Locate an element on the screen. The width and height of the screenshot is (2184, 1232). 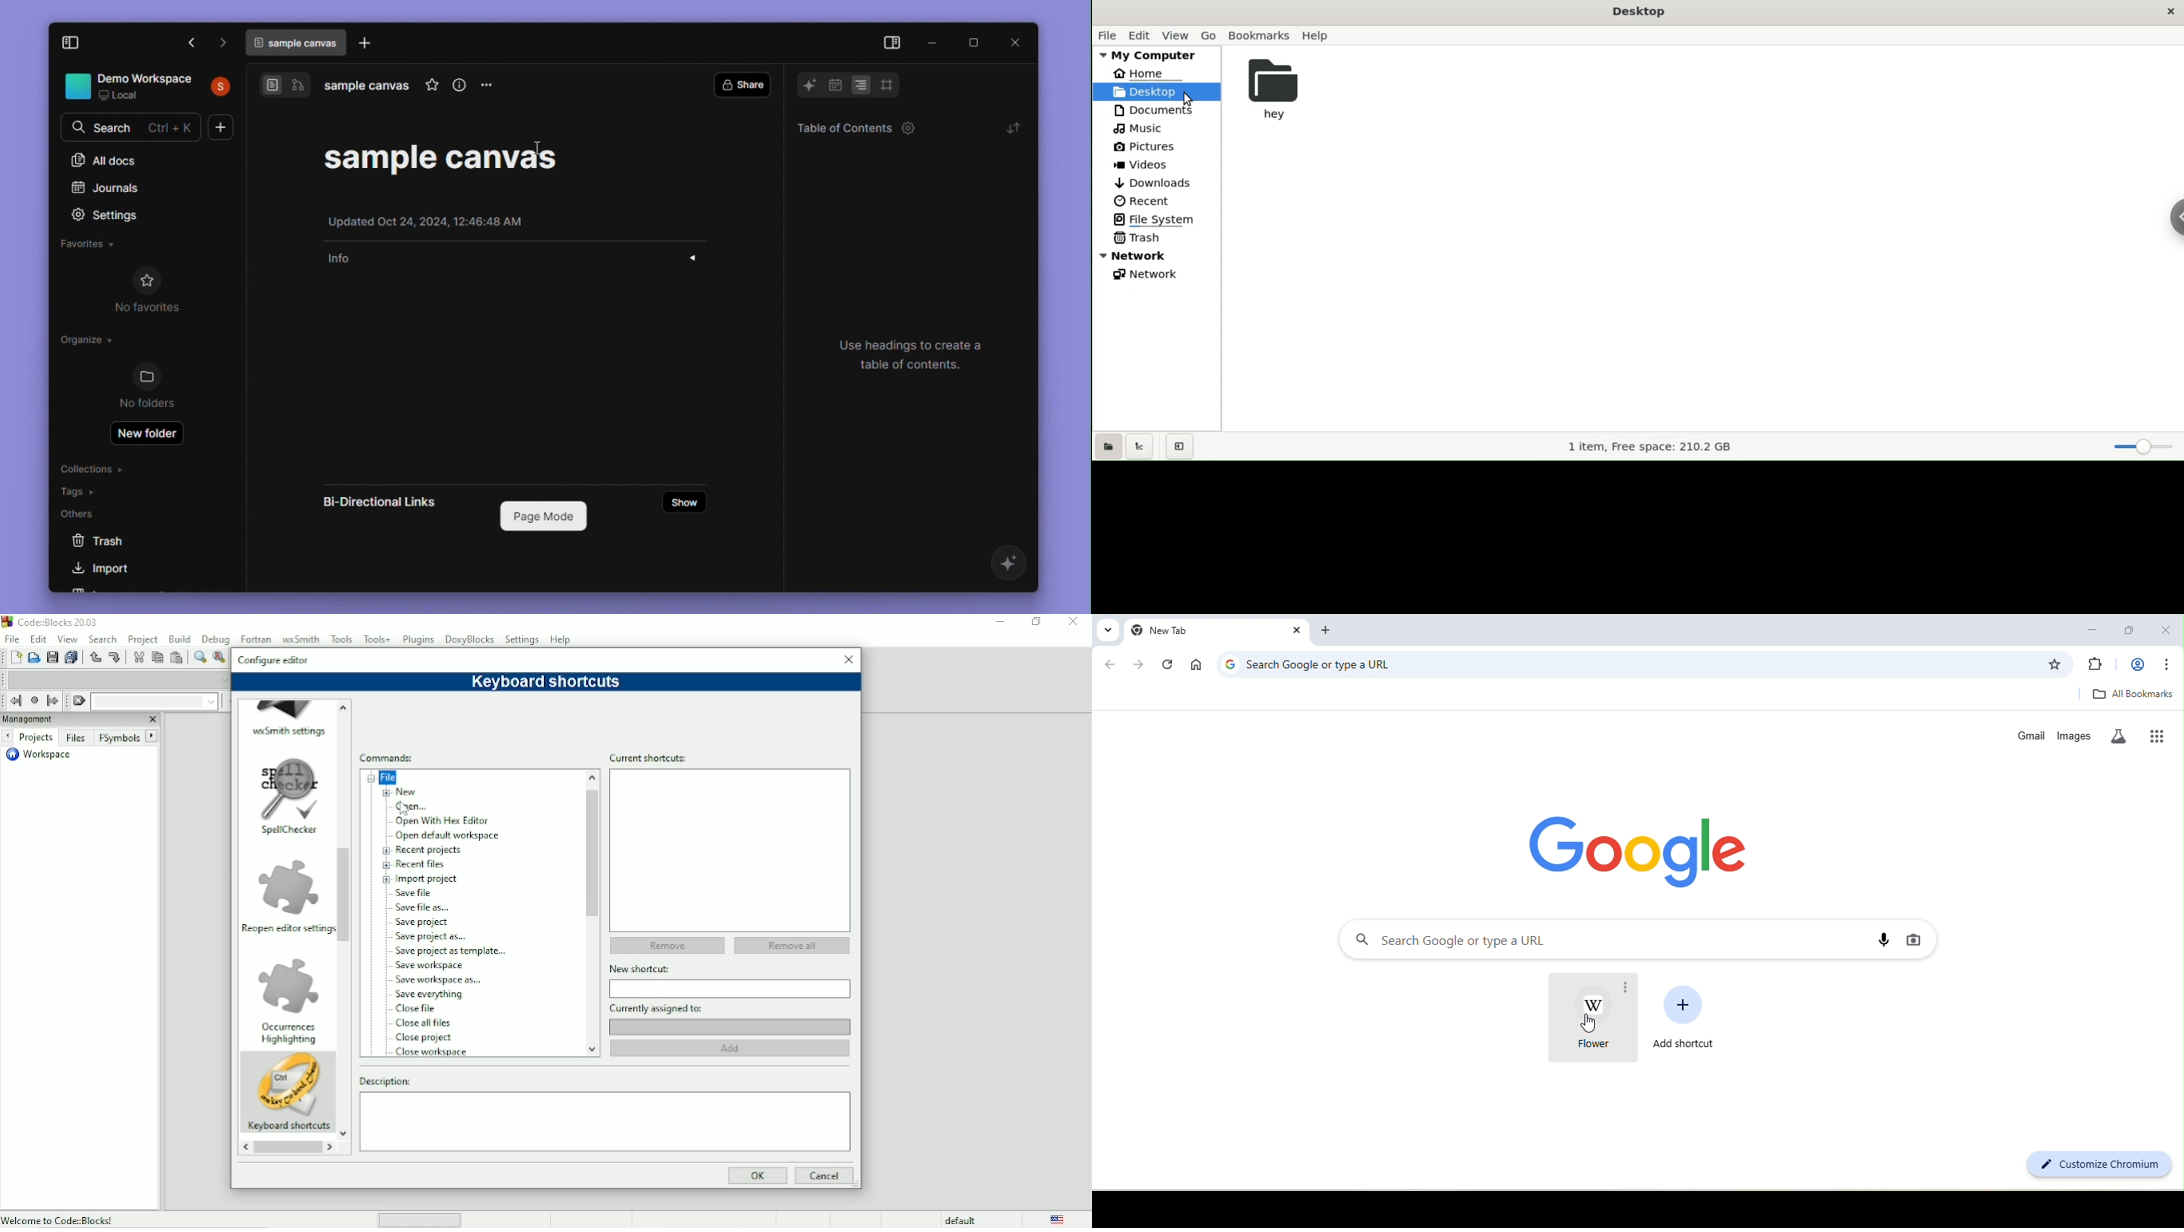
more options is located at coordinates (489, 91).